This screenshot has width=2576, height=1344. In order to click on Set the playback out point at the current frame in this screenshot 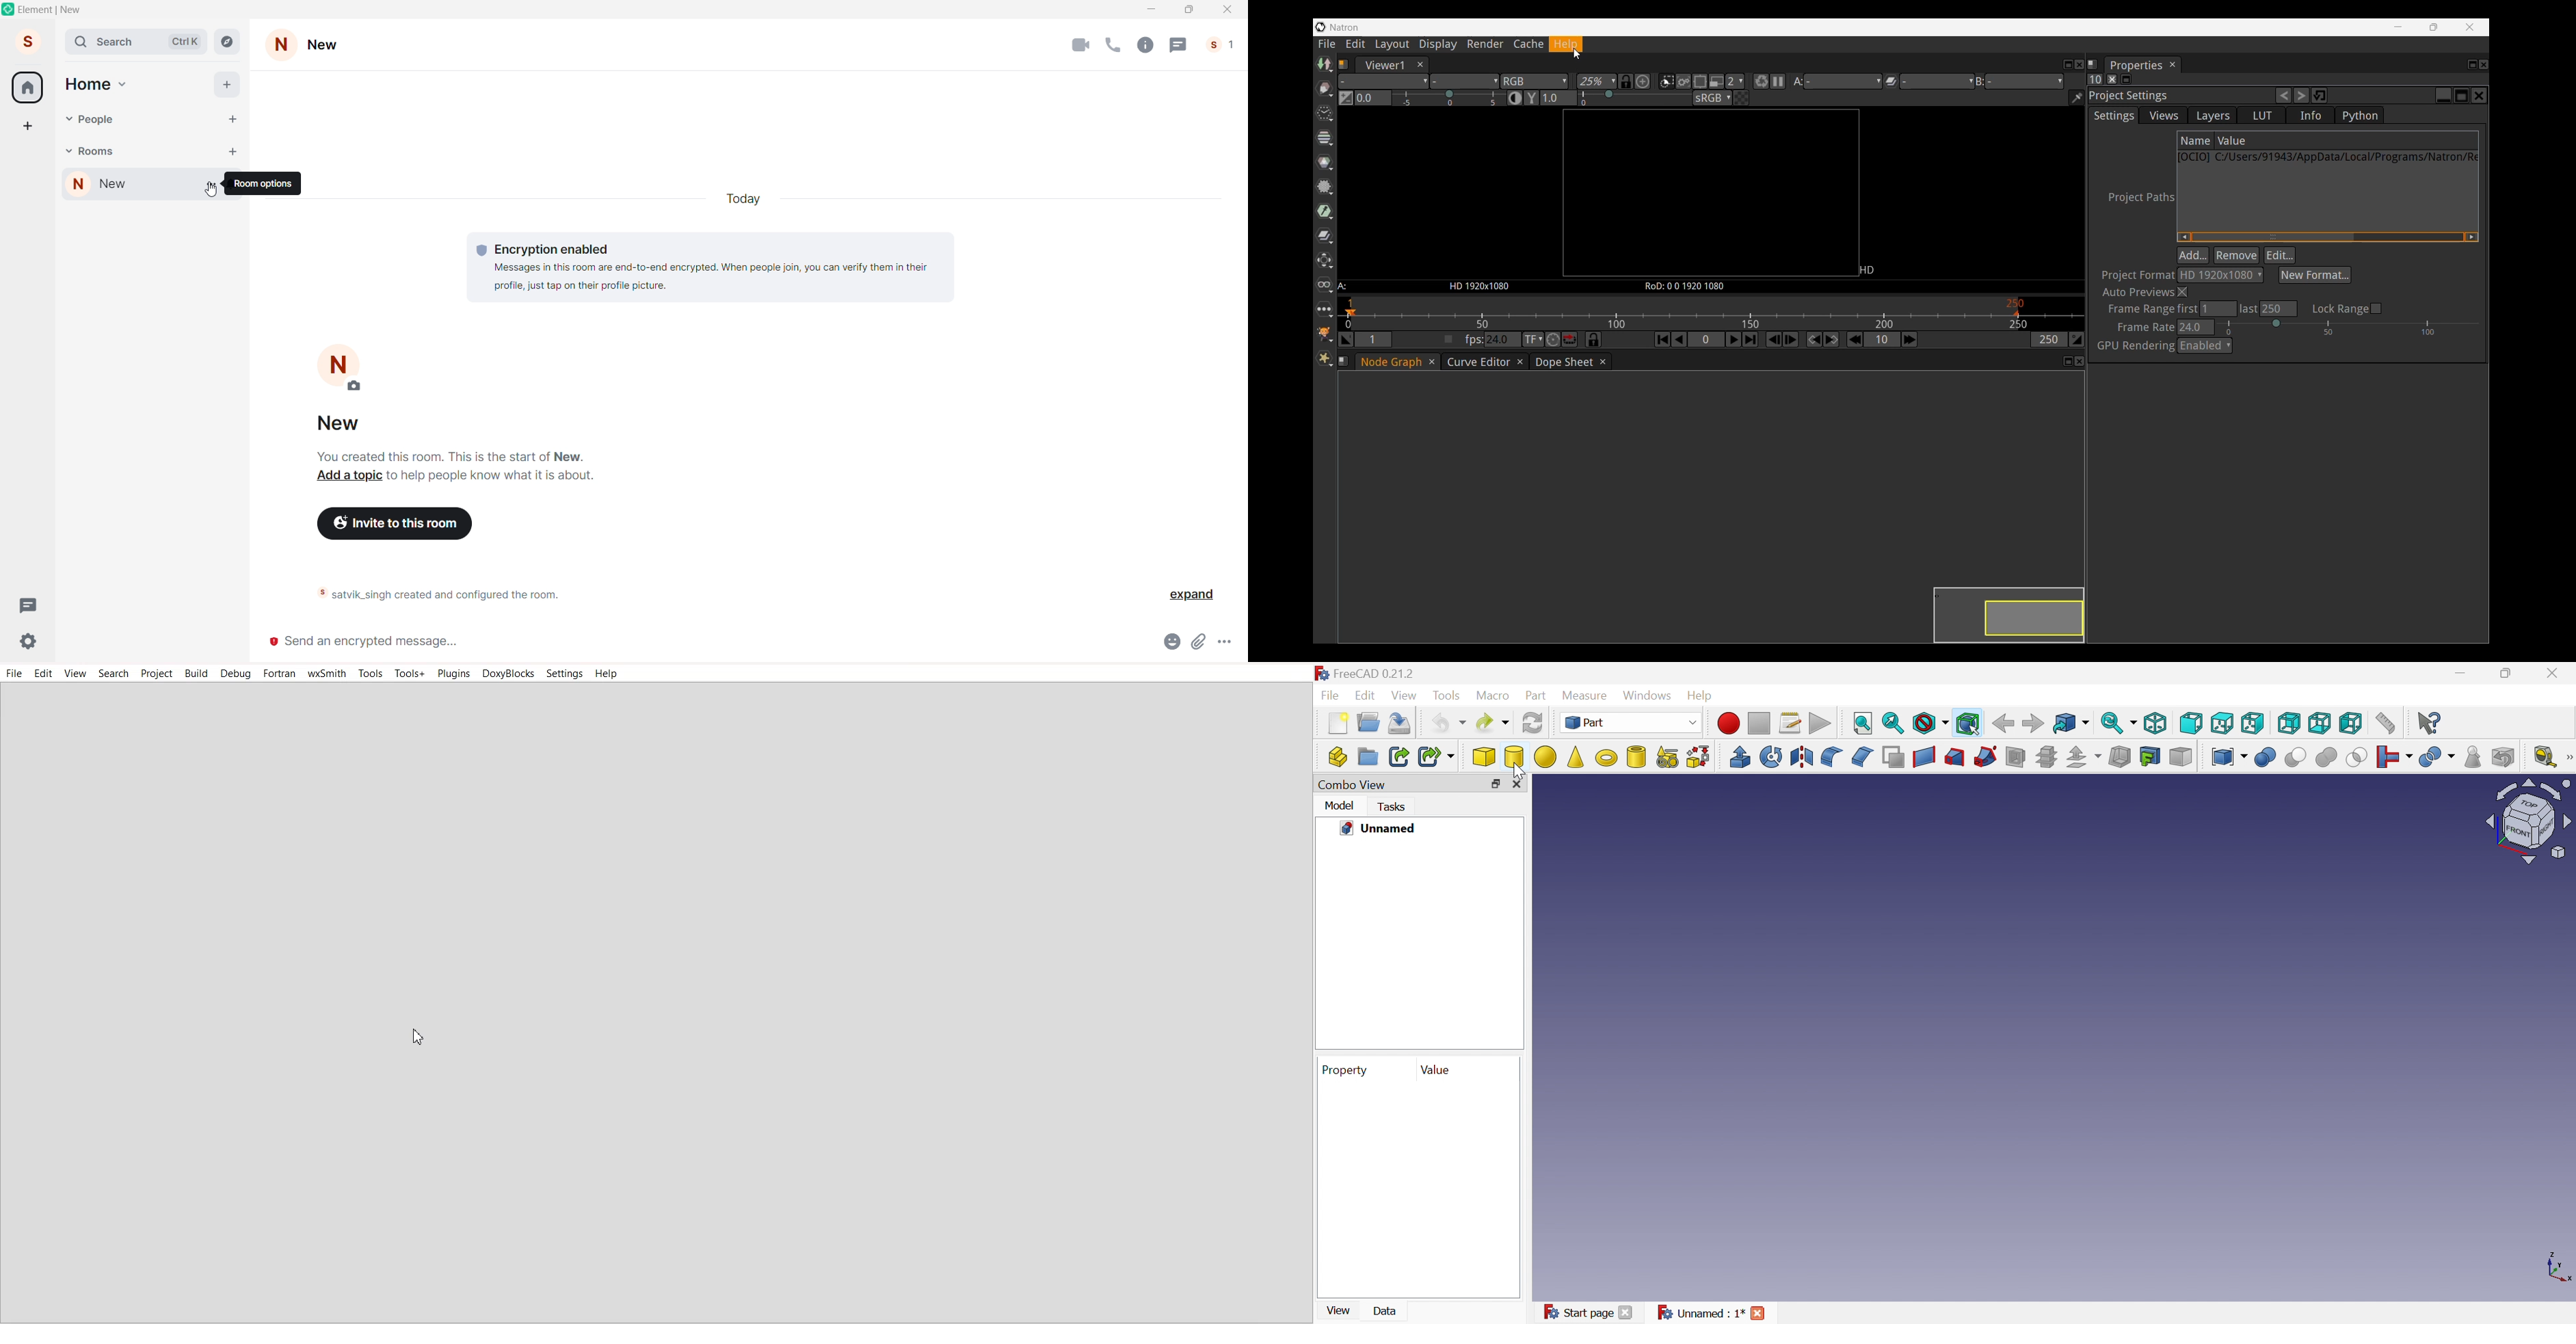, I will do `click(2077, 339)`.